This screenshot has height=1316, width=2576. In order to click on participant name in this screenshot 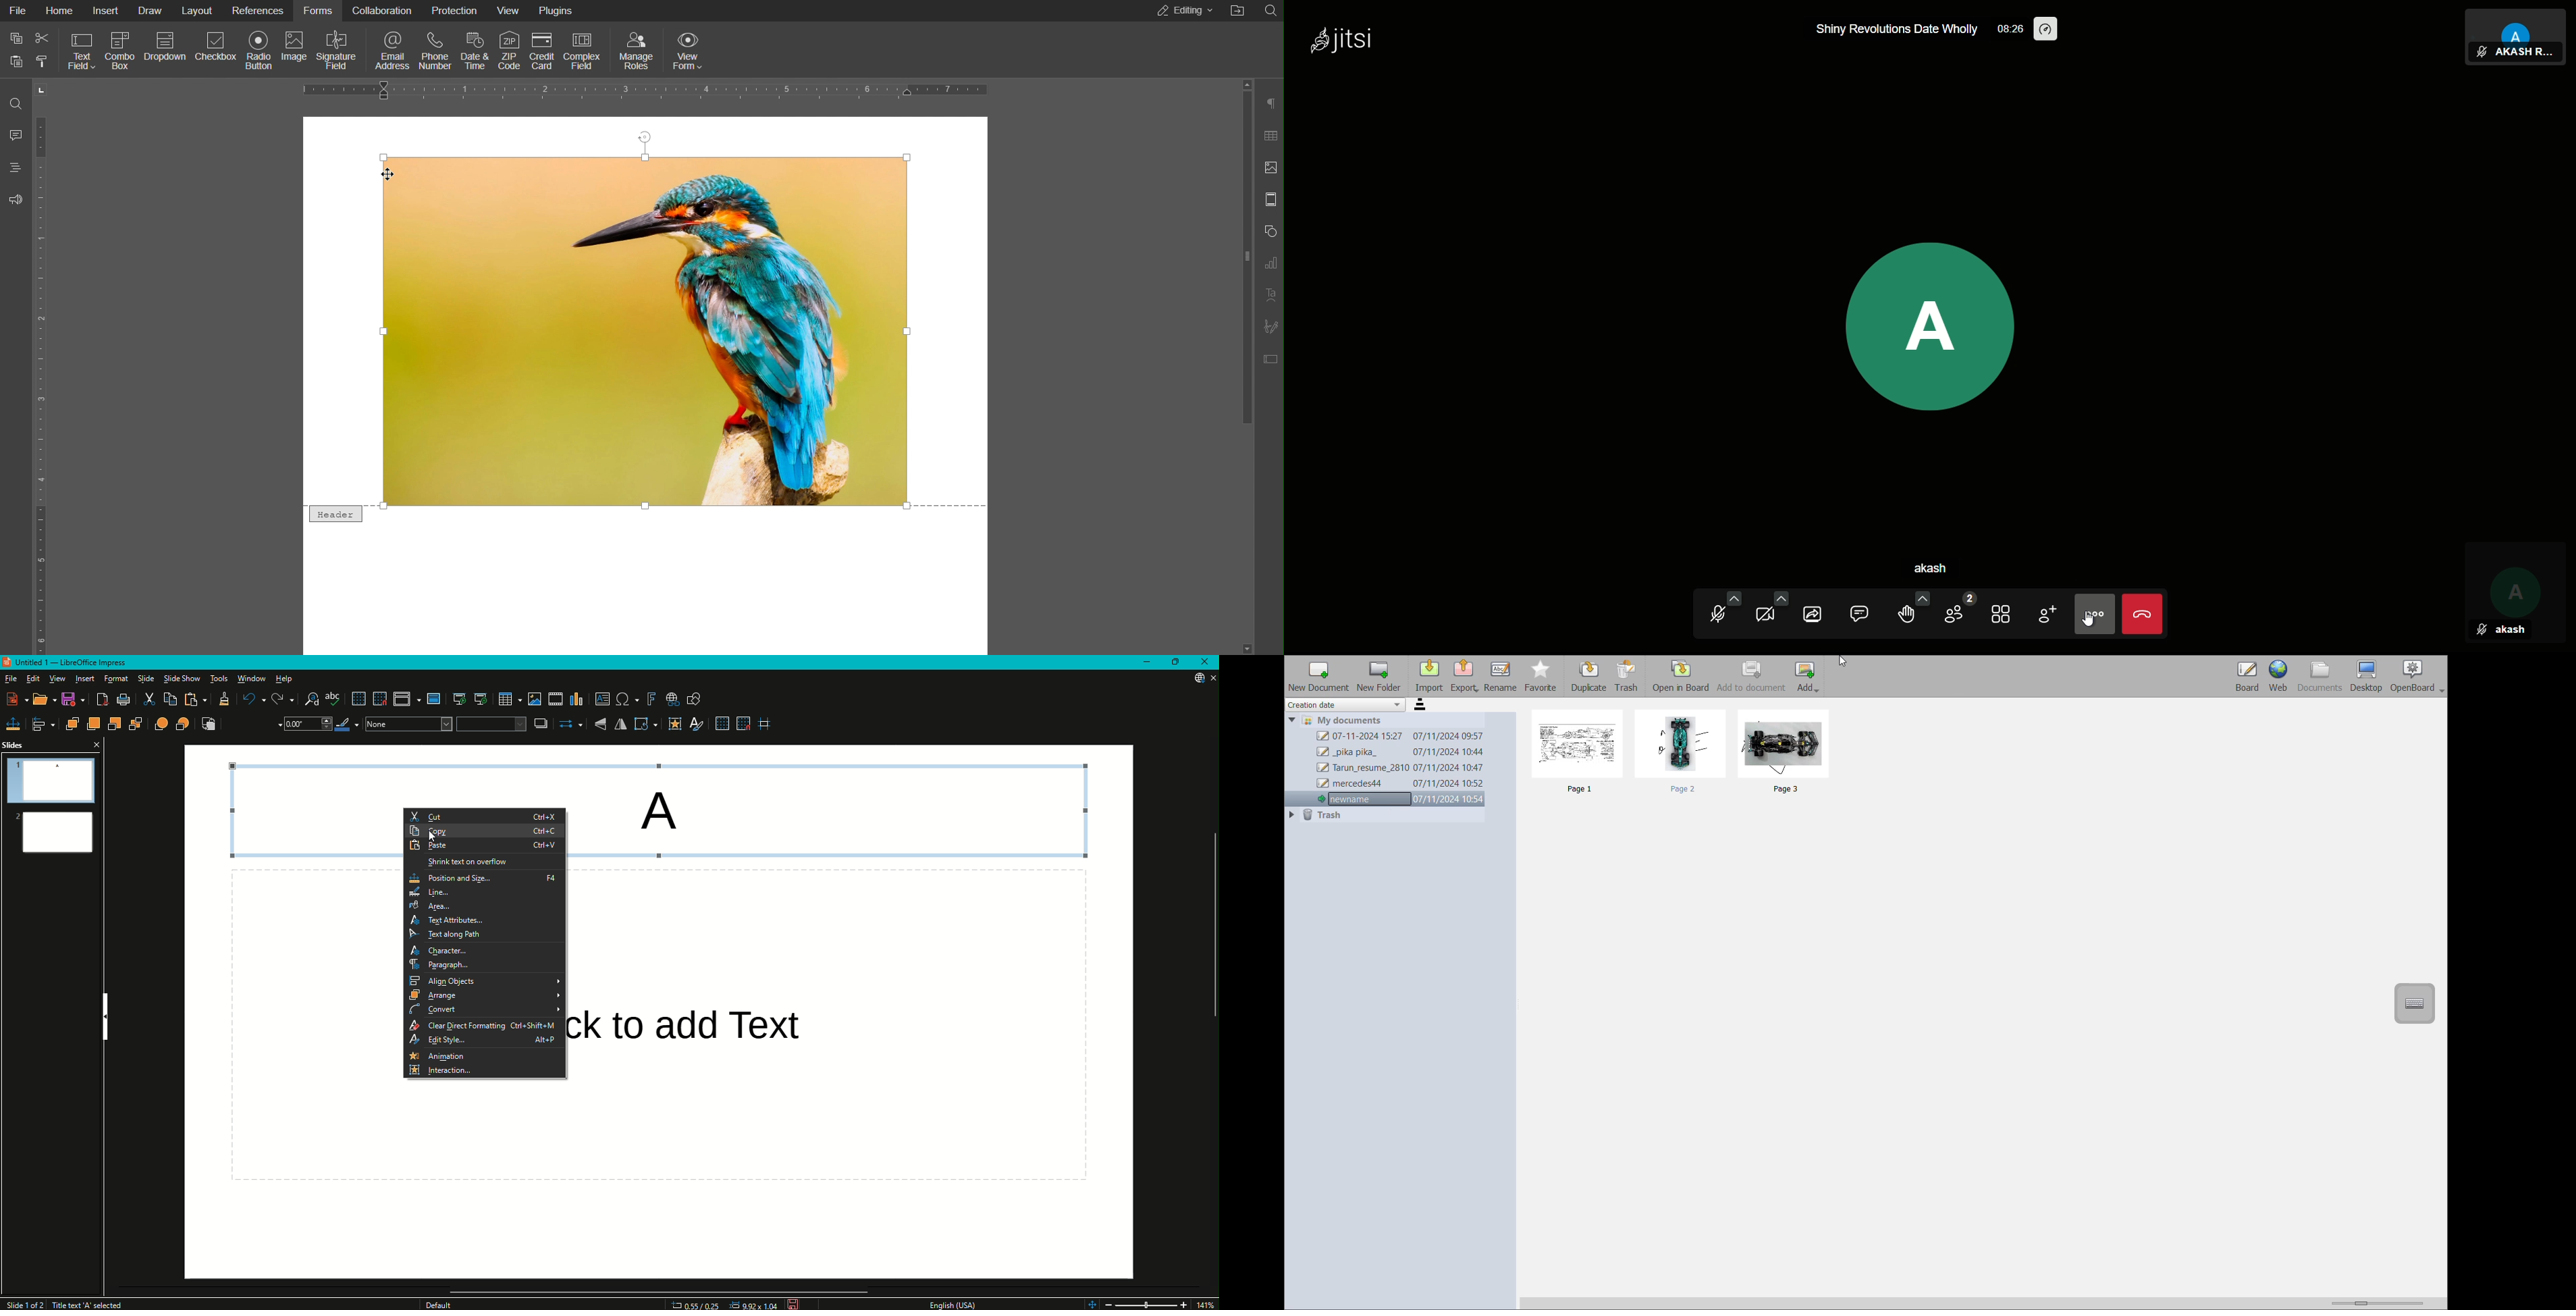, I will do `click(2522, 53)`.